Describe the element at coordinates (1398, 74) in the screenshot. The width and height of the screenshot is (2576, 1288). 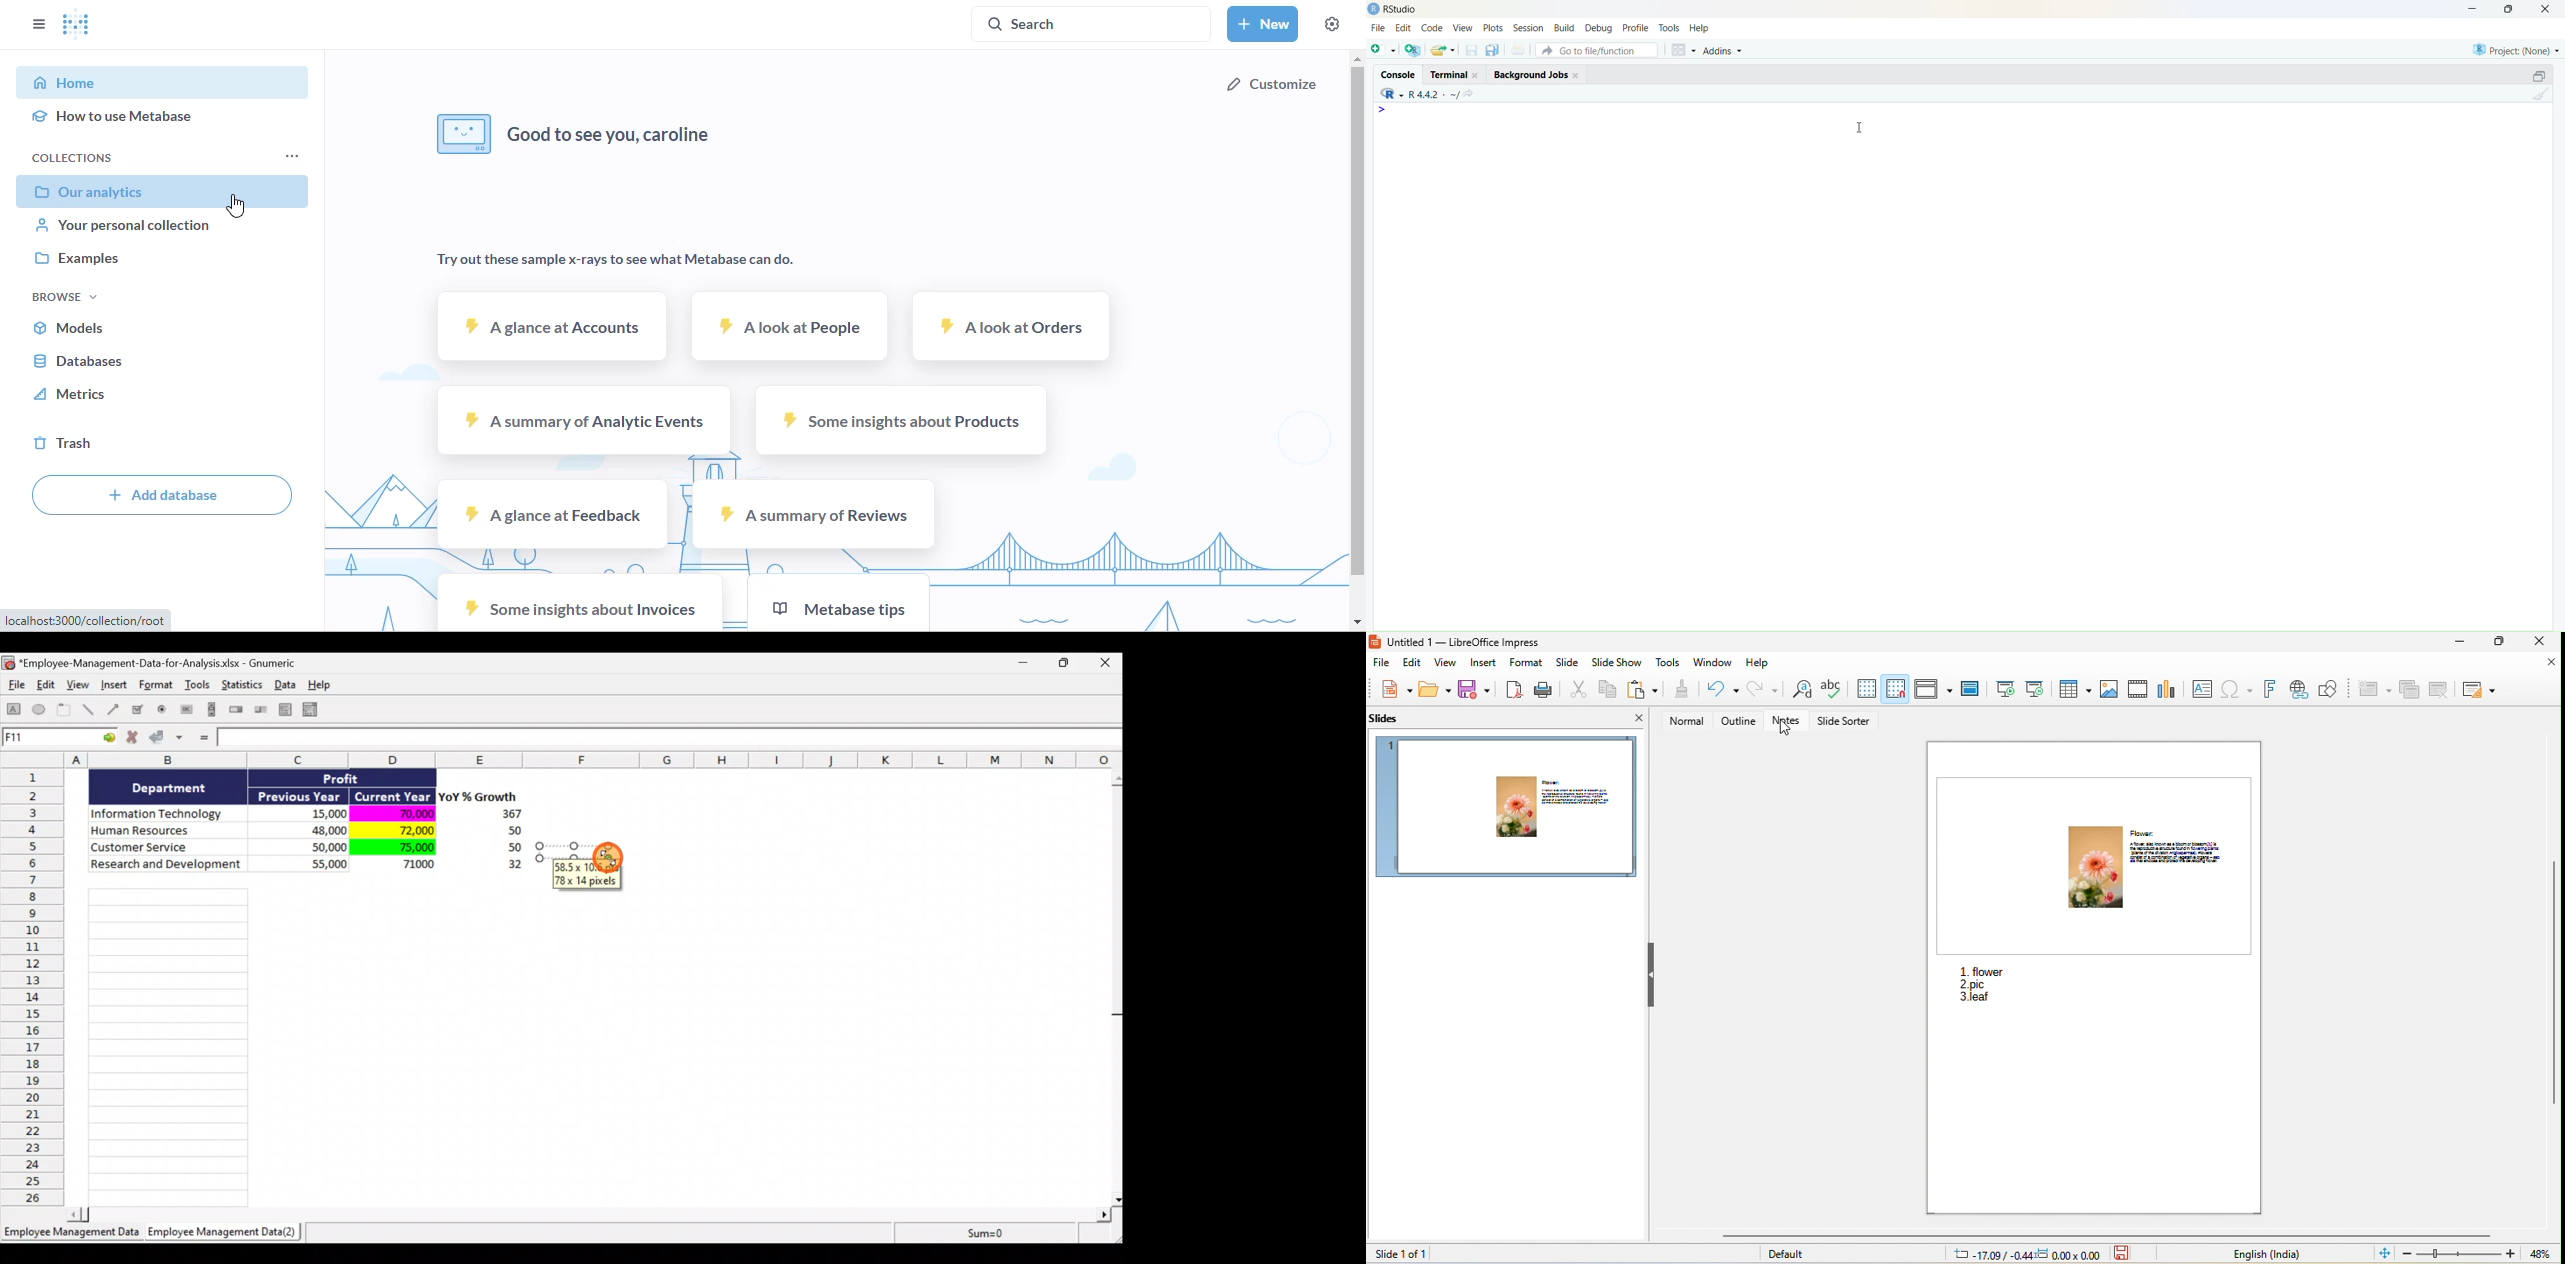
I see `Console` at that location.